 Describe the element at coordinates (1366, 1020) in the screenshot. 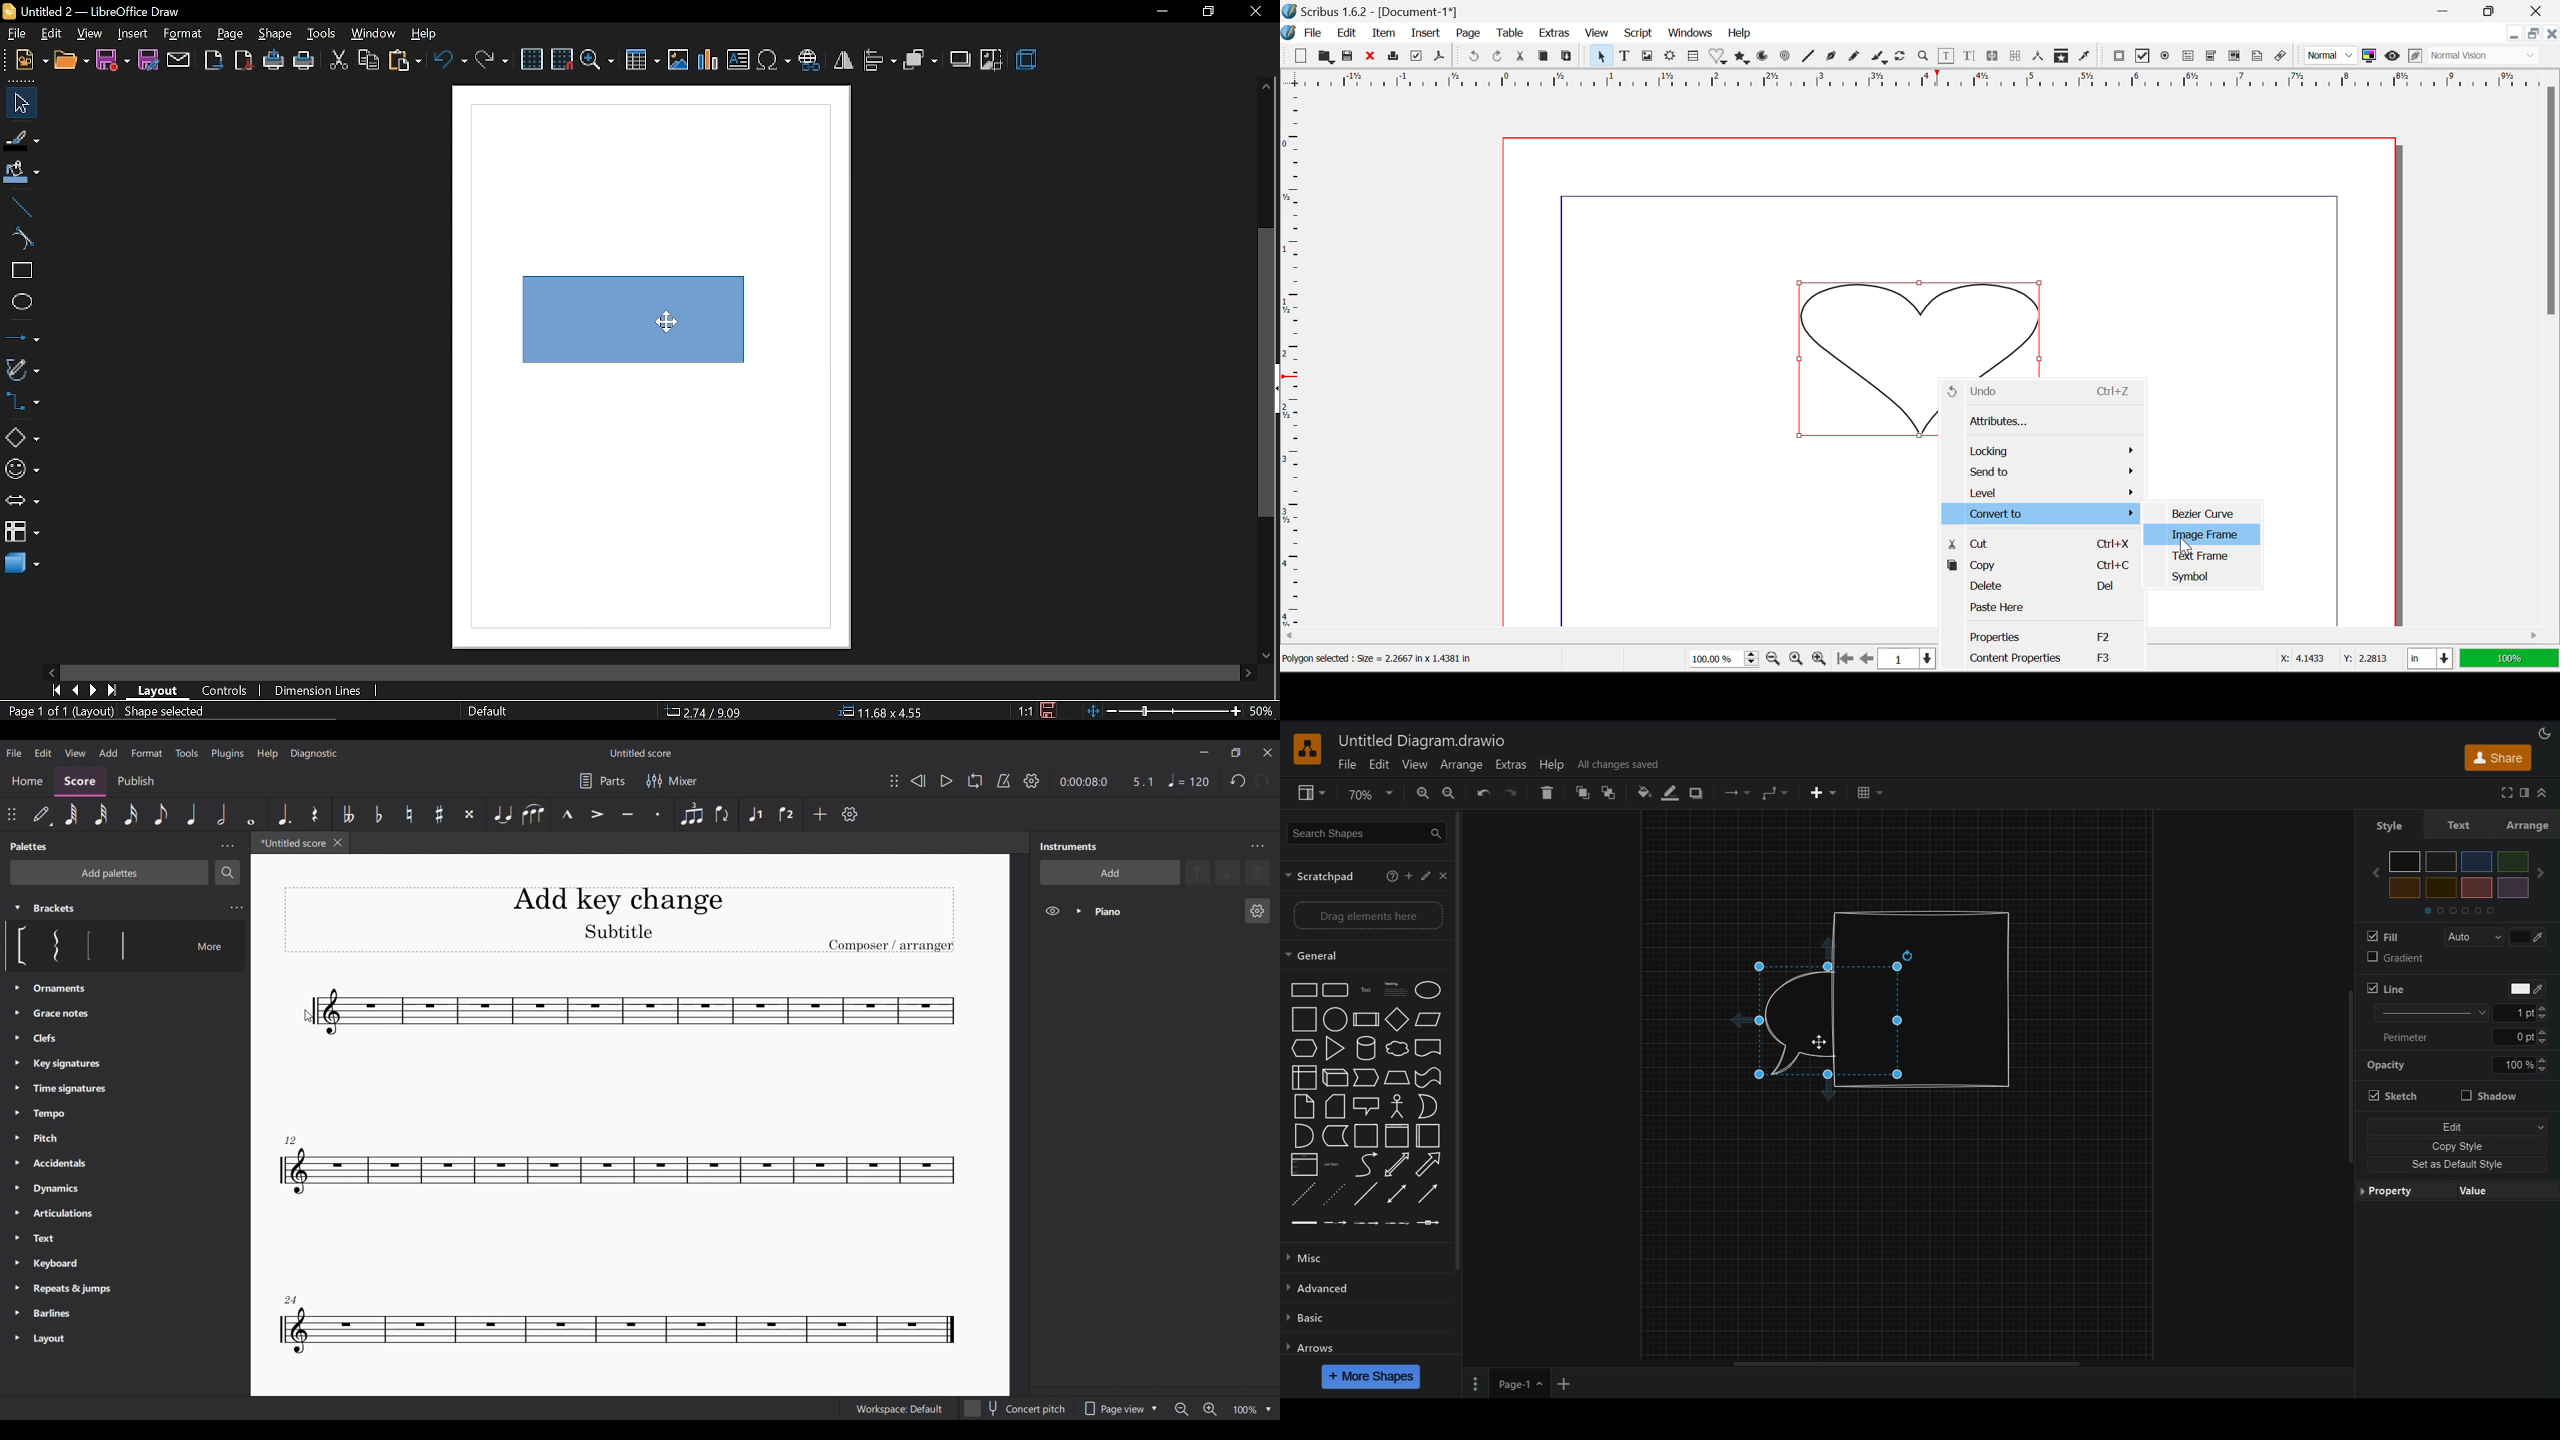

I see `Process` at that location.